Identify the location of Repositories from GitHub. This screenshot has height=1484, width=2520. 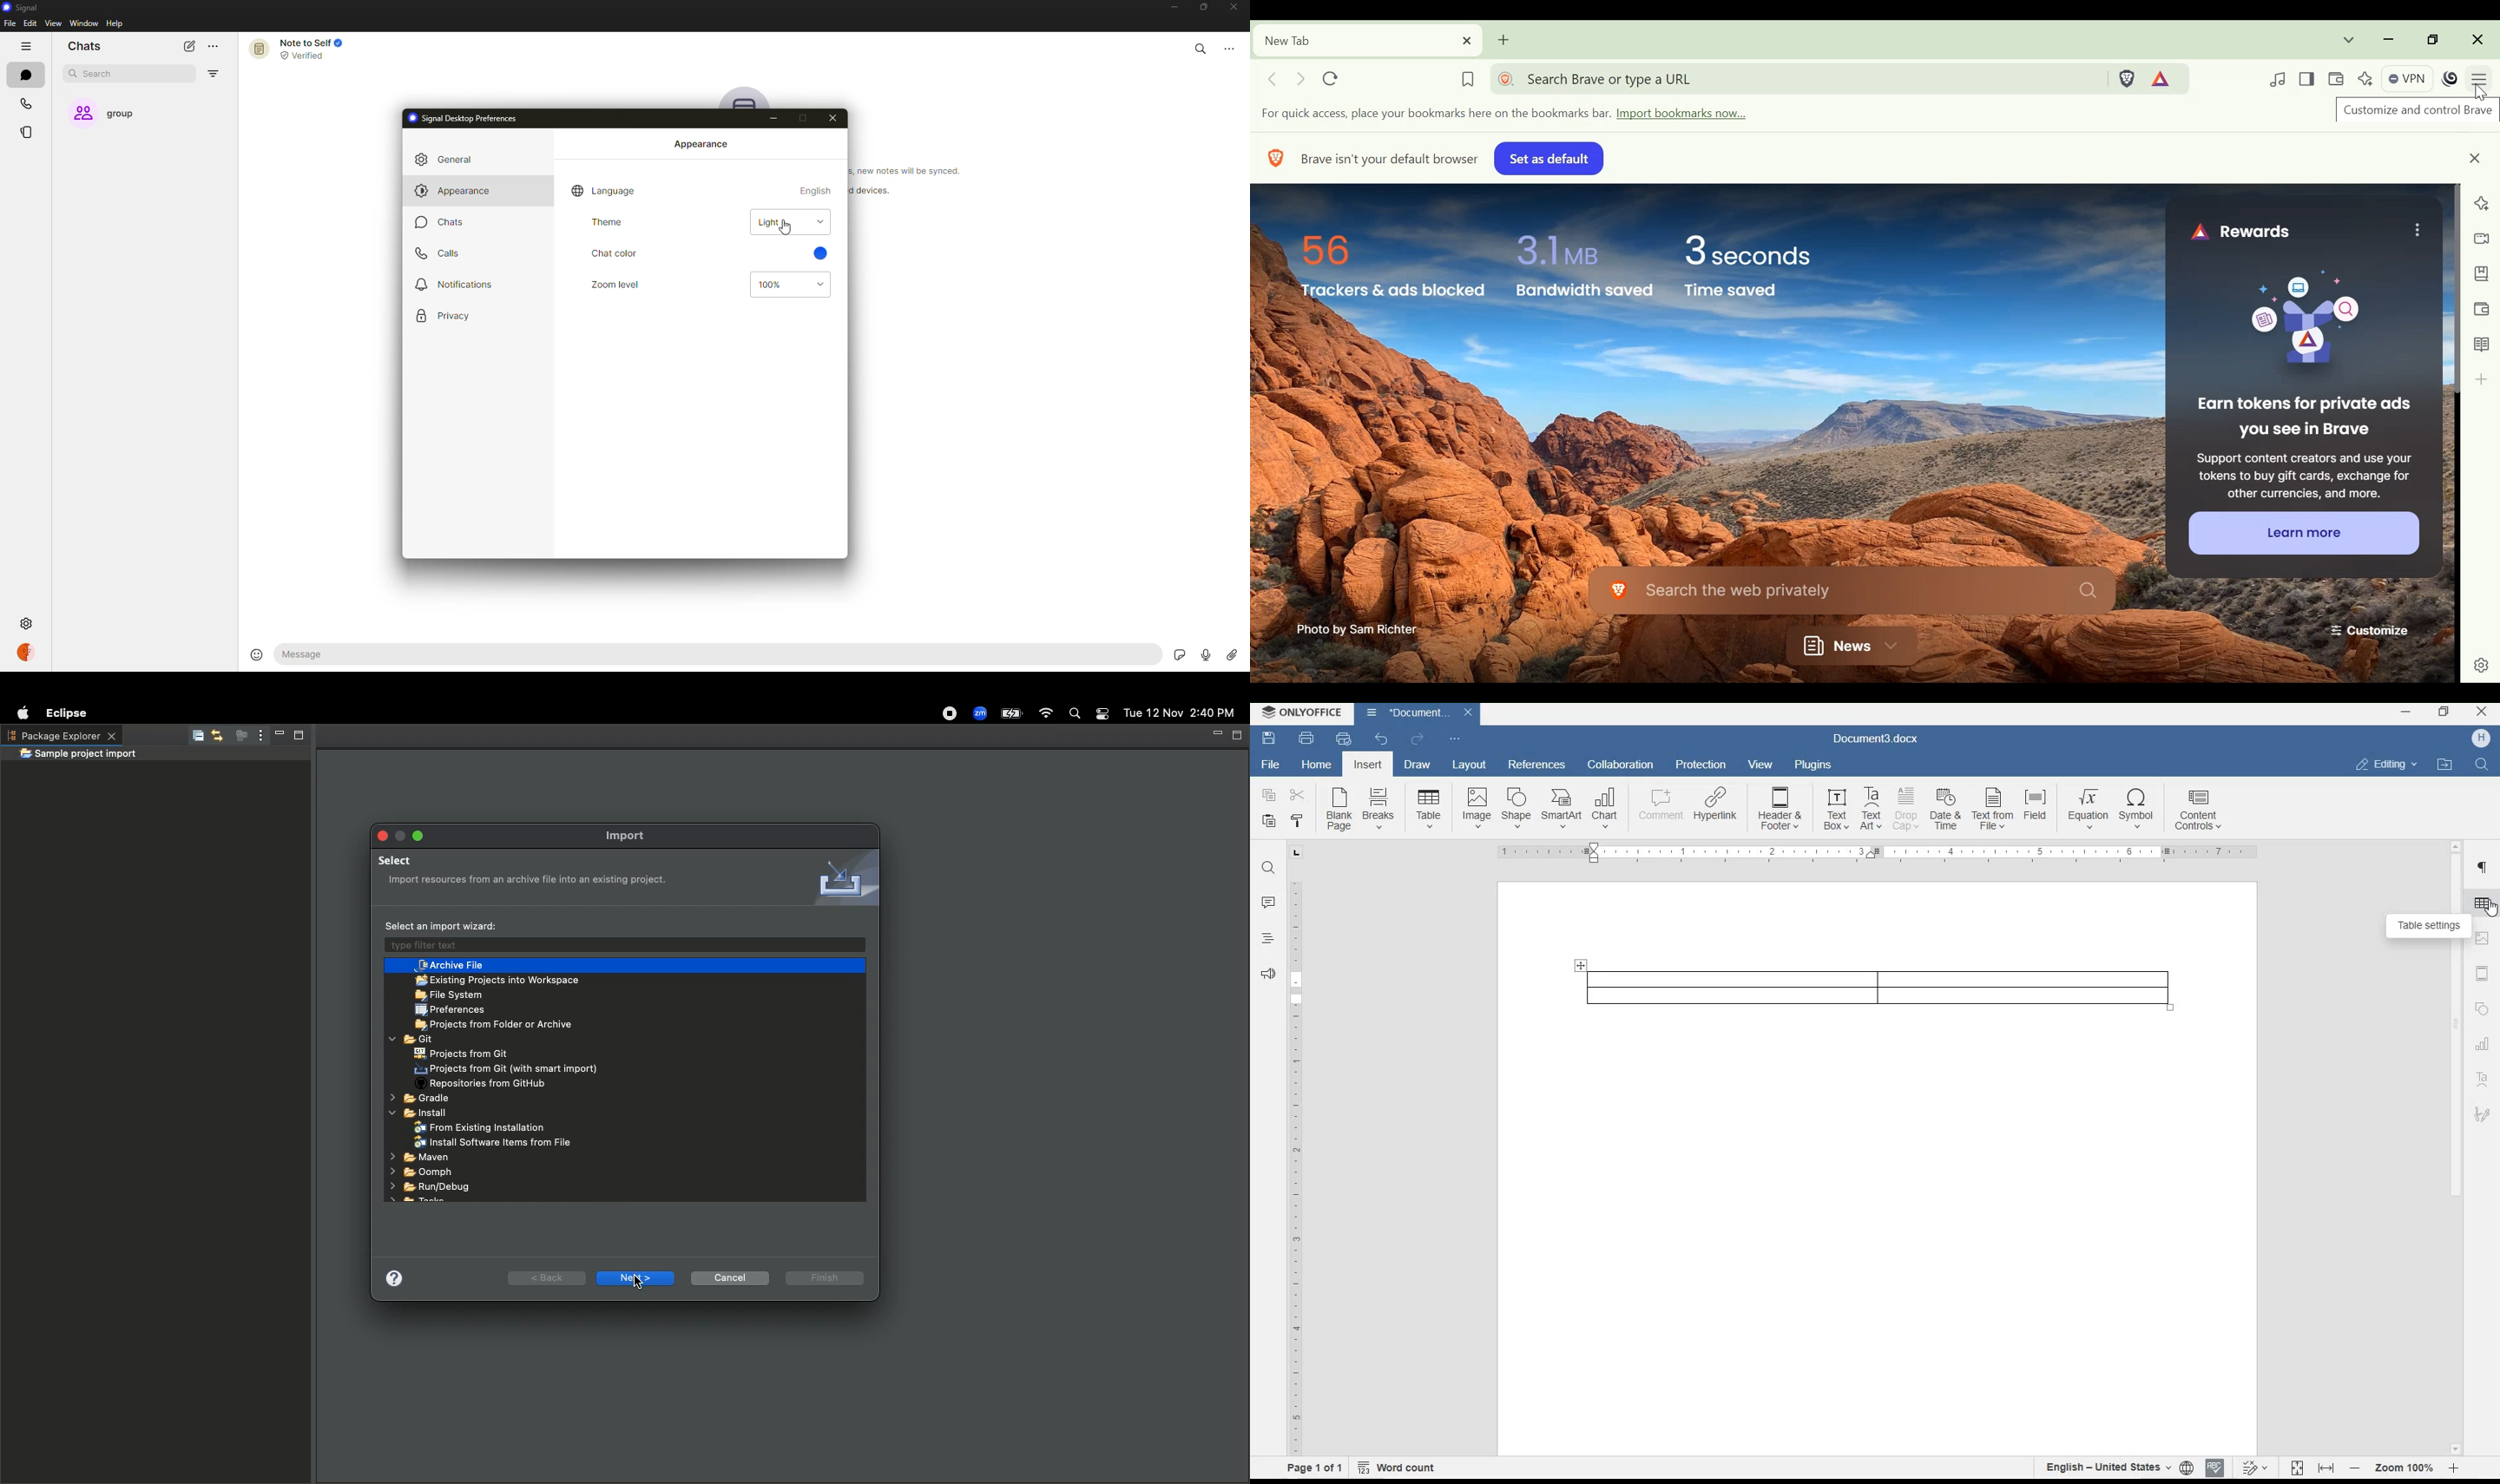
(487, 1085).